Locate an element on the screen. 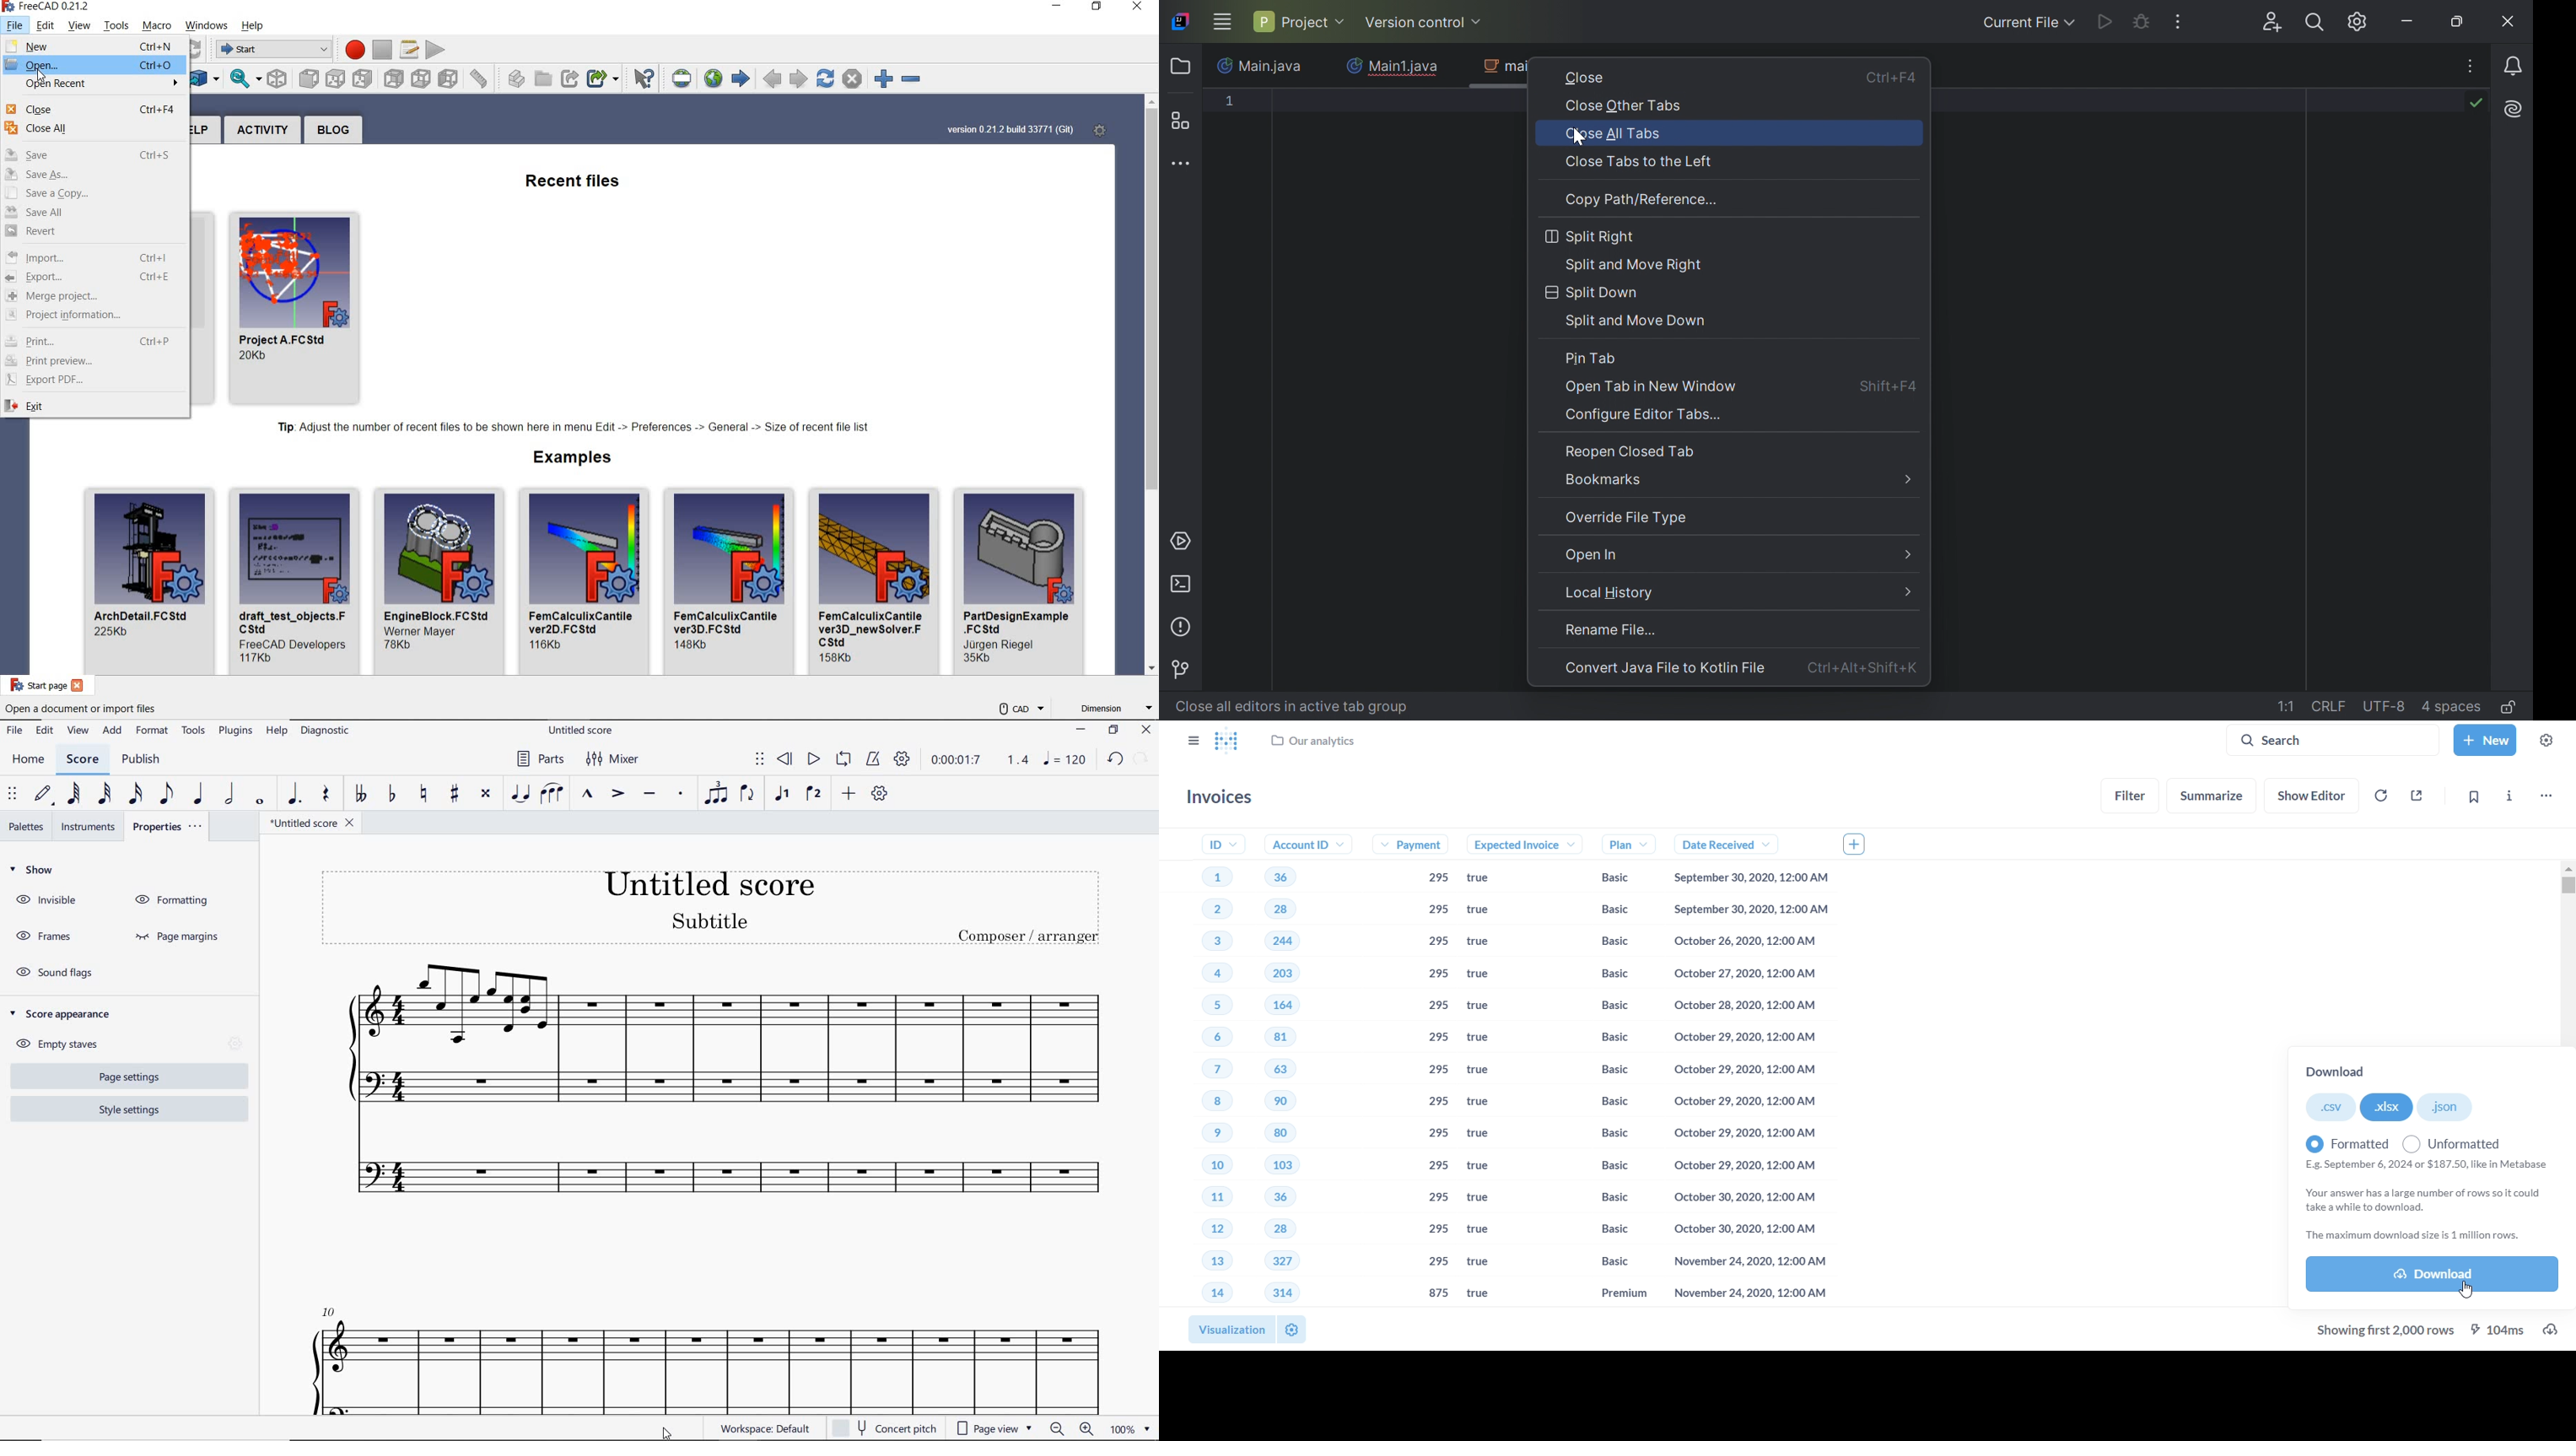  SCORE is located at coordinates (83, 760).